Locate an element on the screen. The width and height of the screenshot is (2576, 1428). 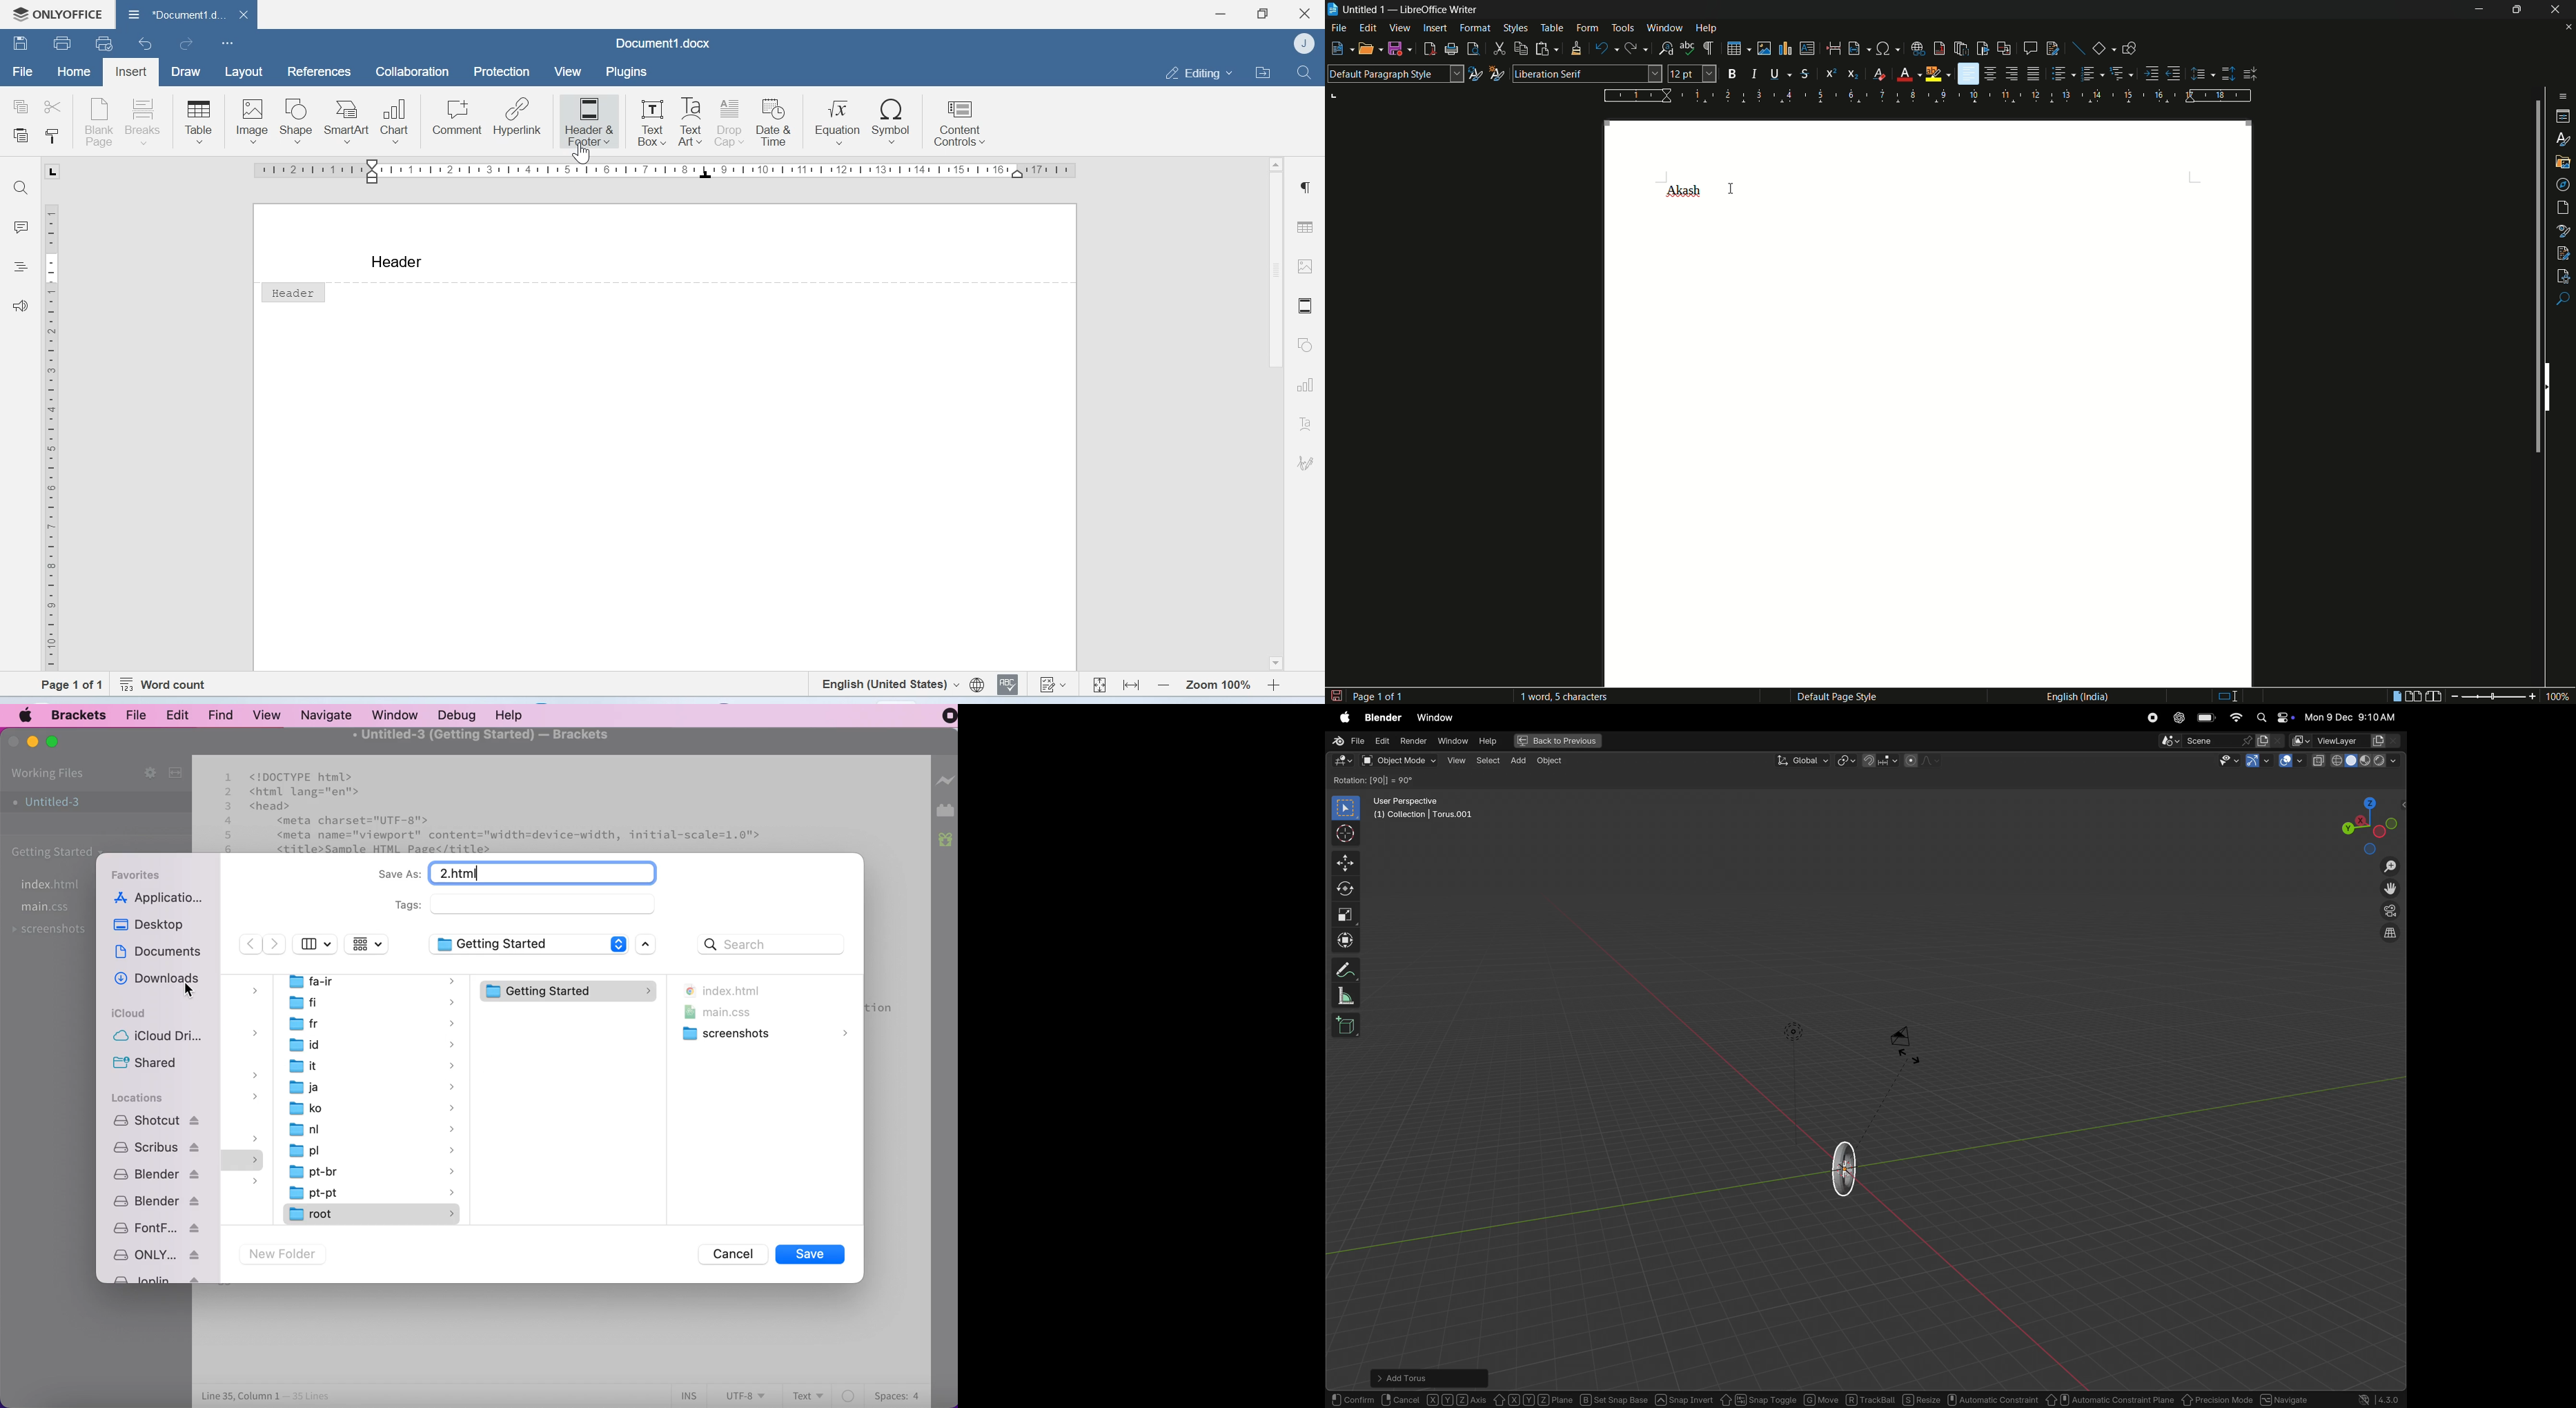
L is located at coordinates (51, 171).